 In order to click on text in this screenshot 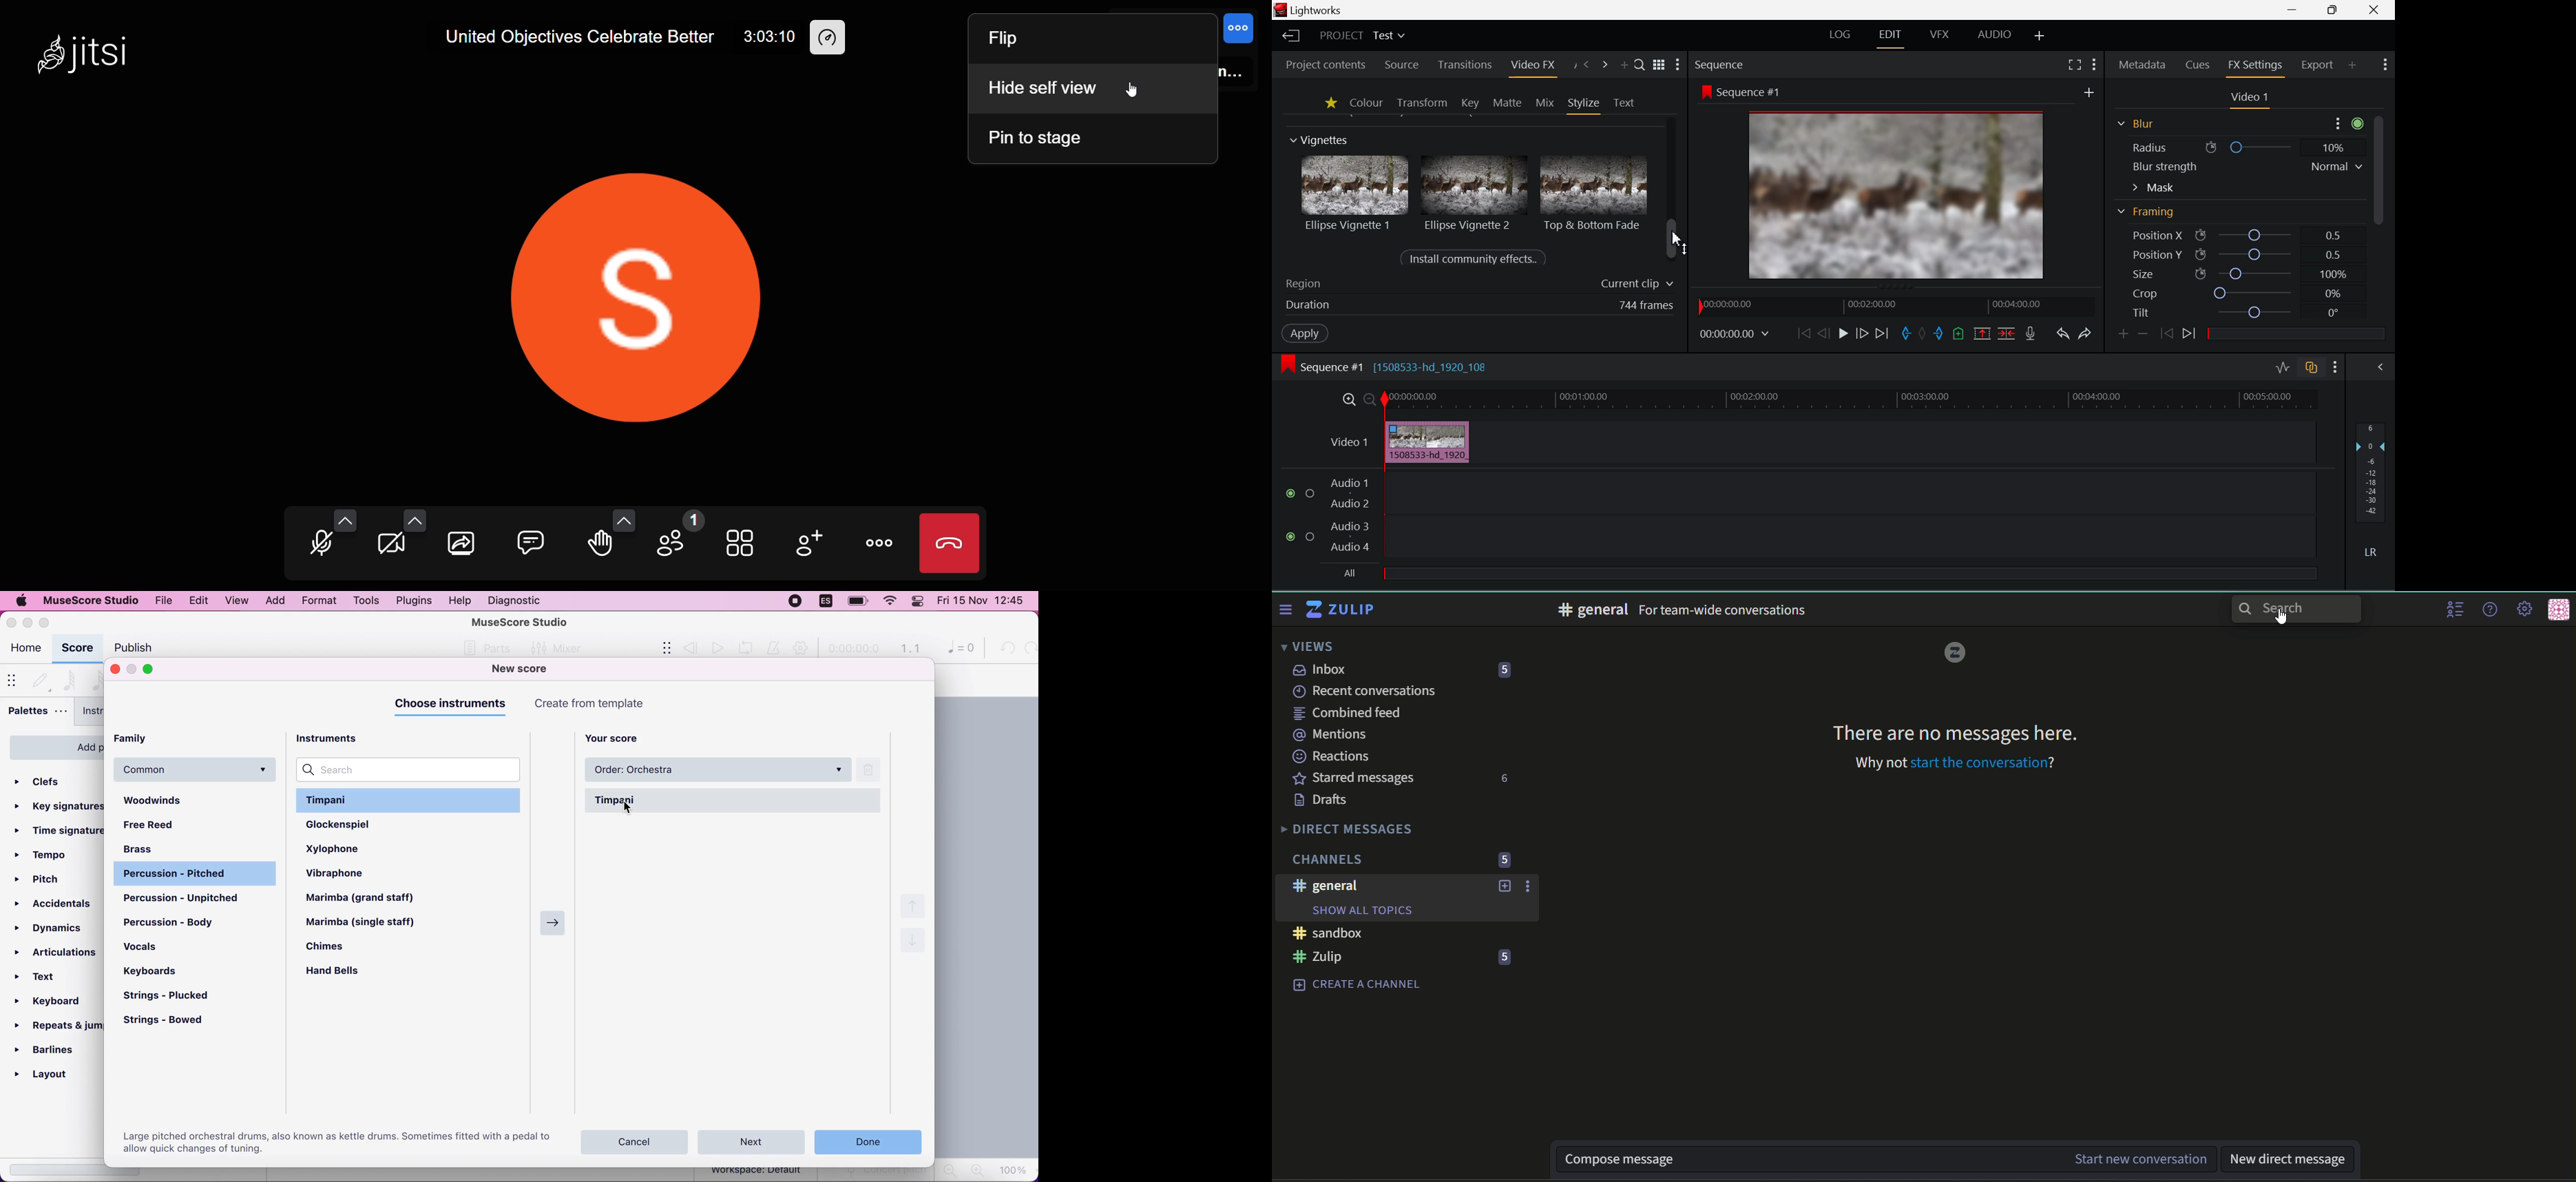, I will do `click(1688, 610)`.